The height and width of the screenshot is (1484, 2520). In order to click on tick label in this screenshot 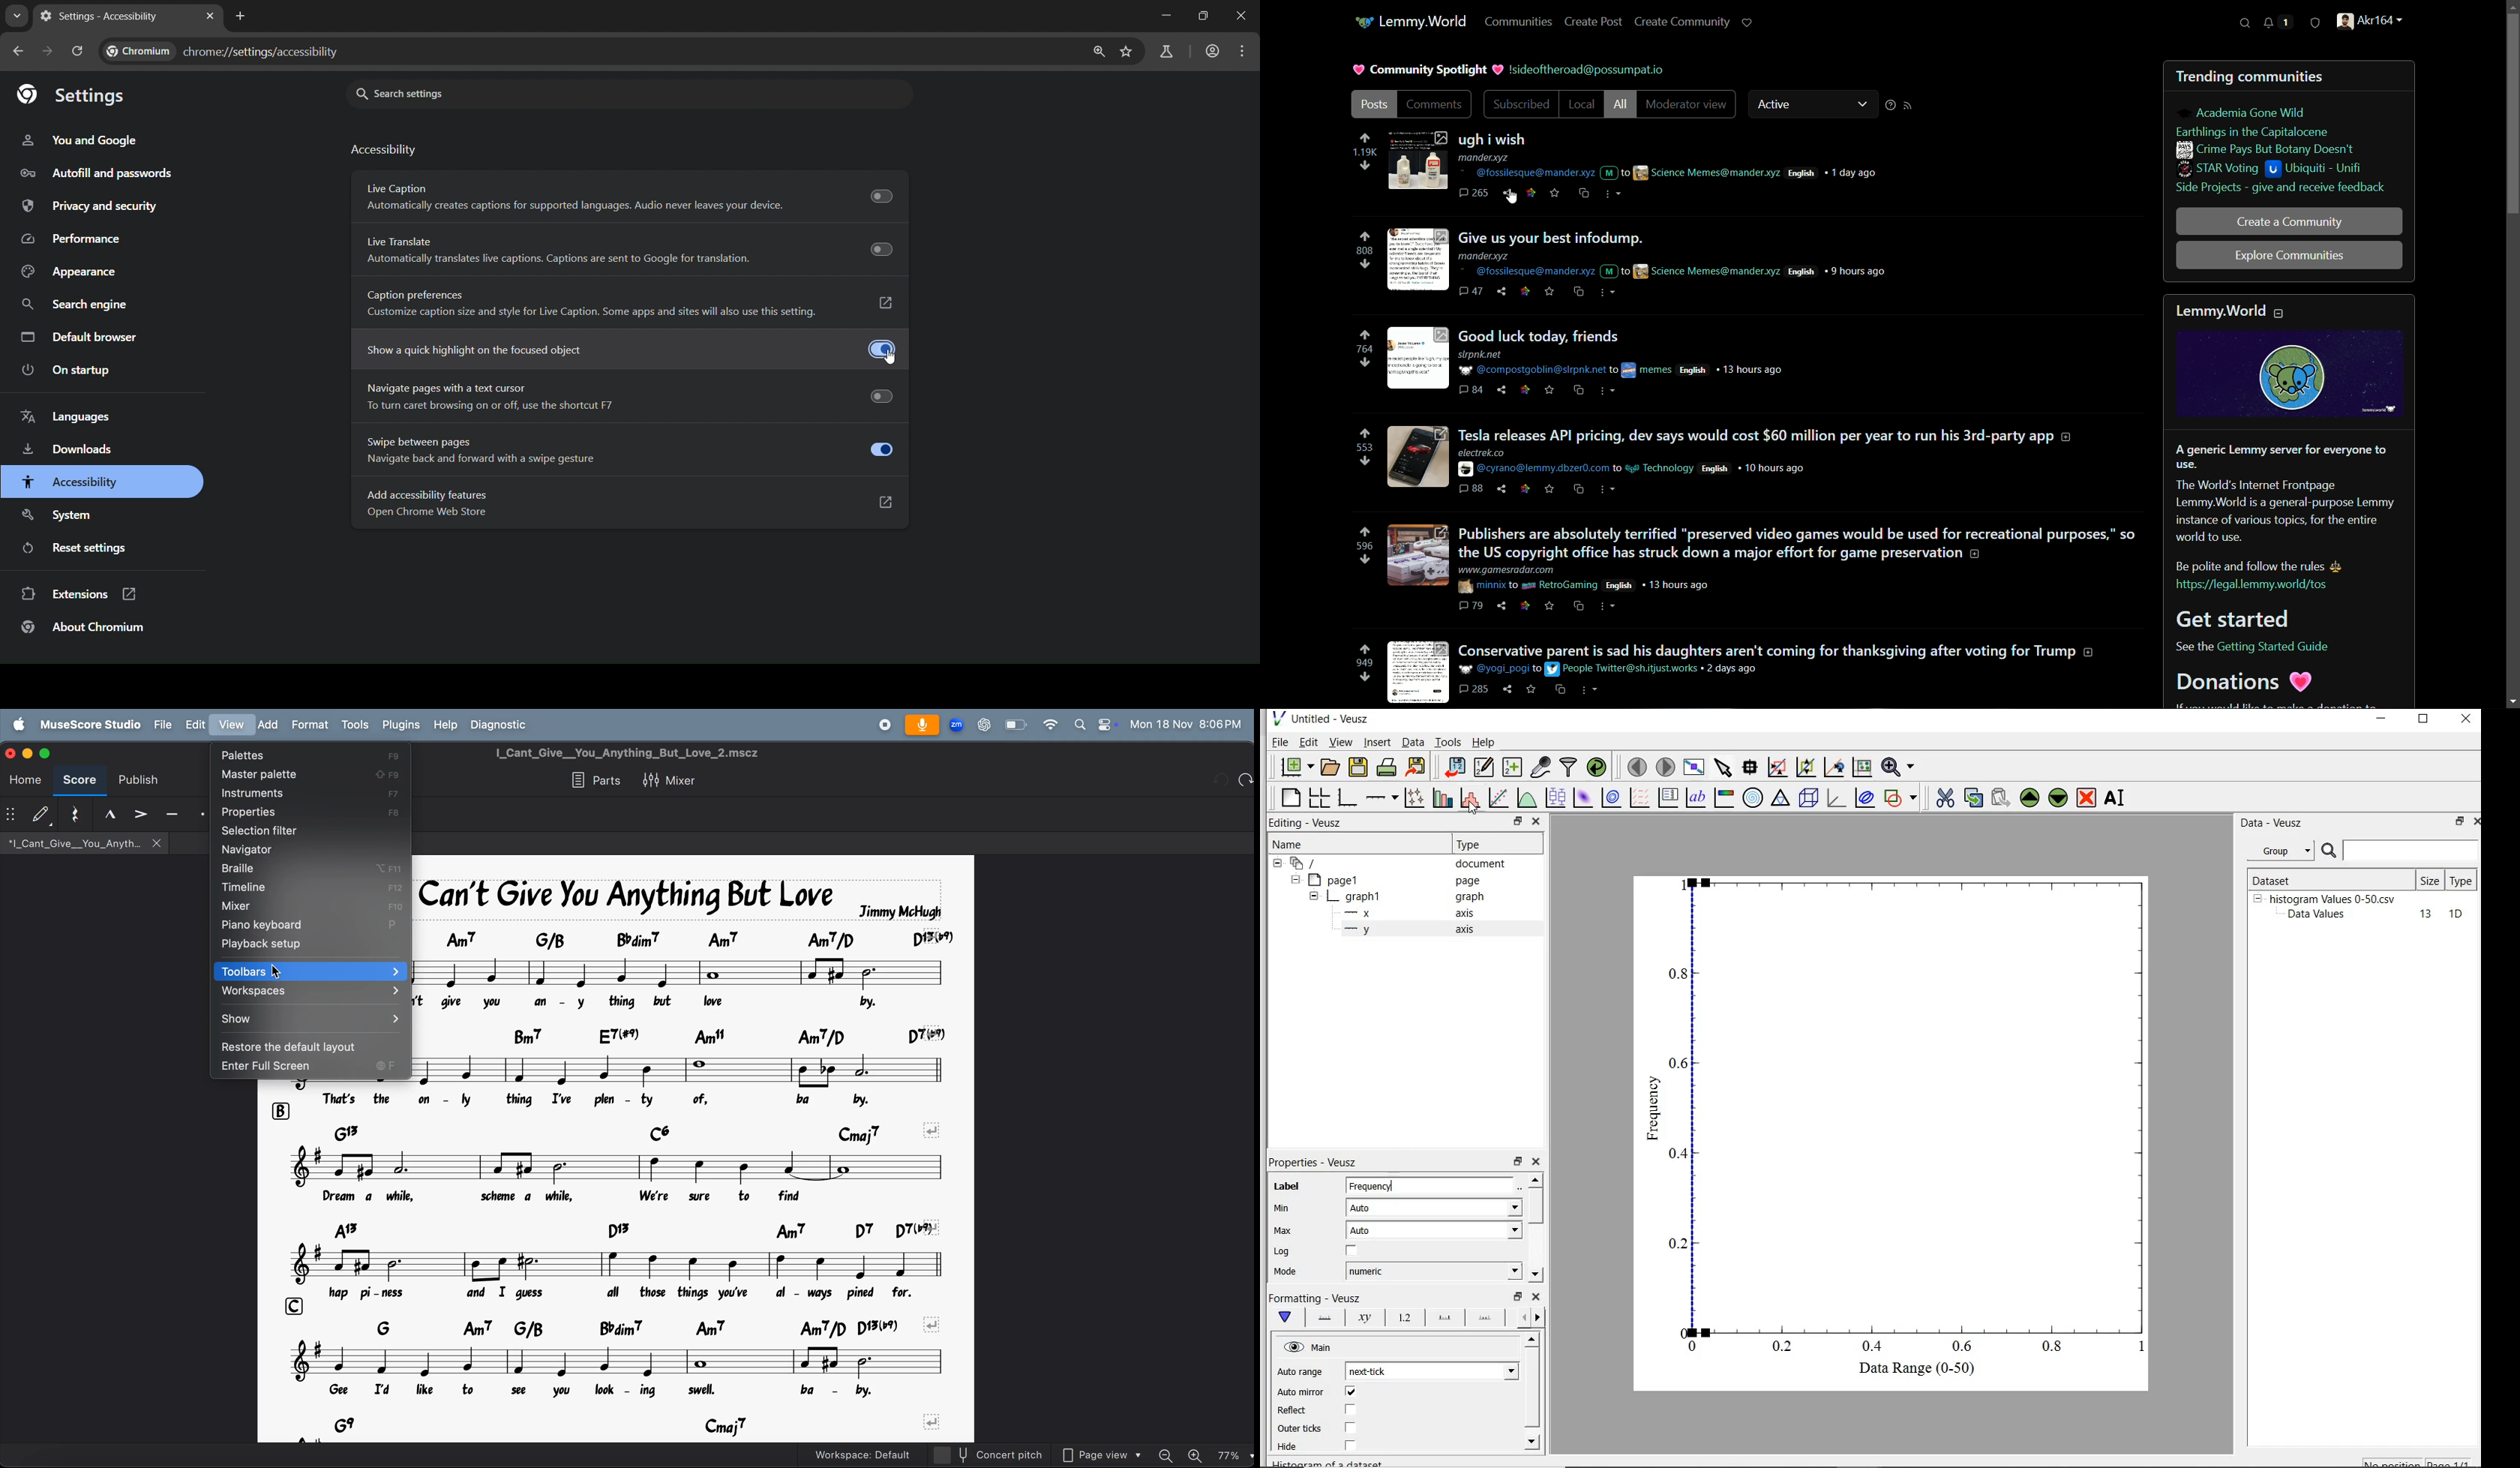, I will do `click(1403, 1318)`.